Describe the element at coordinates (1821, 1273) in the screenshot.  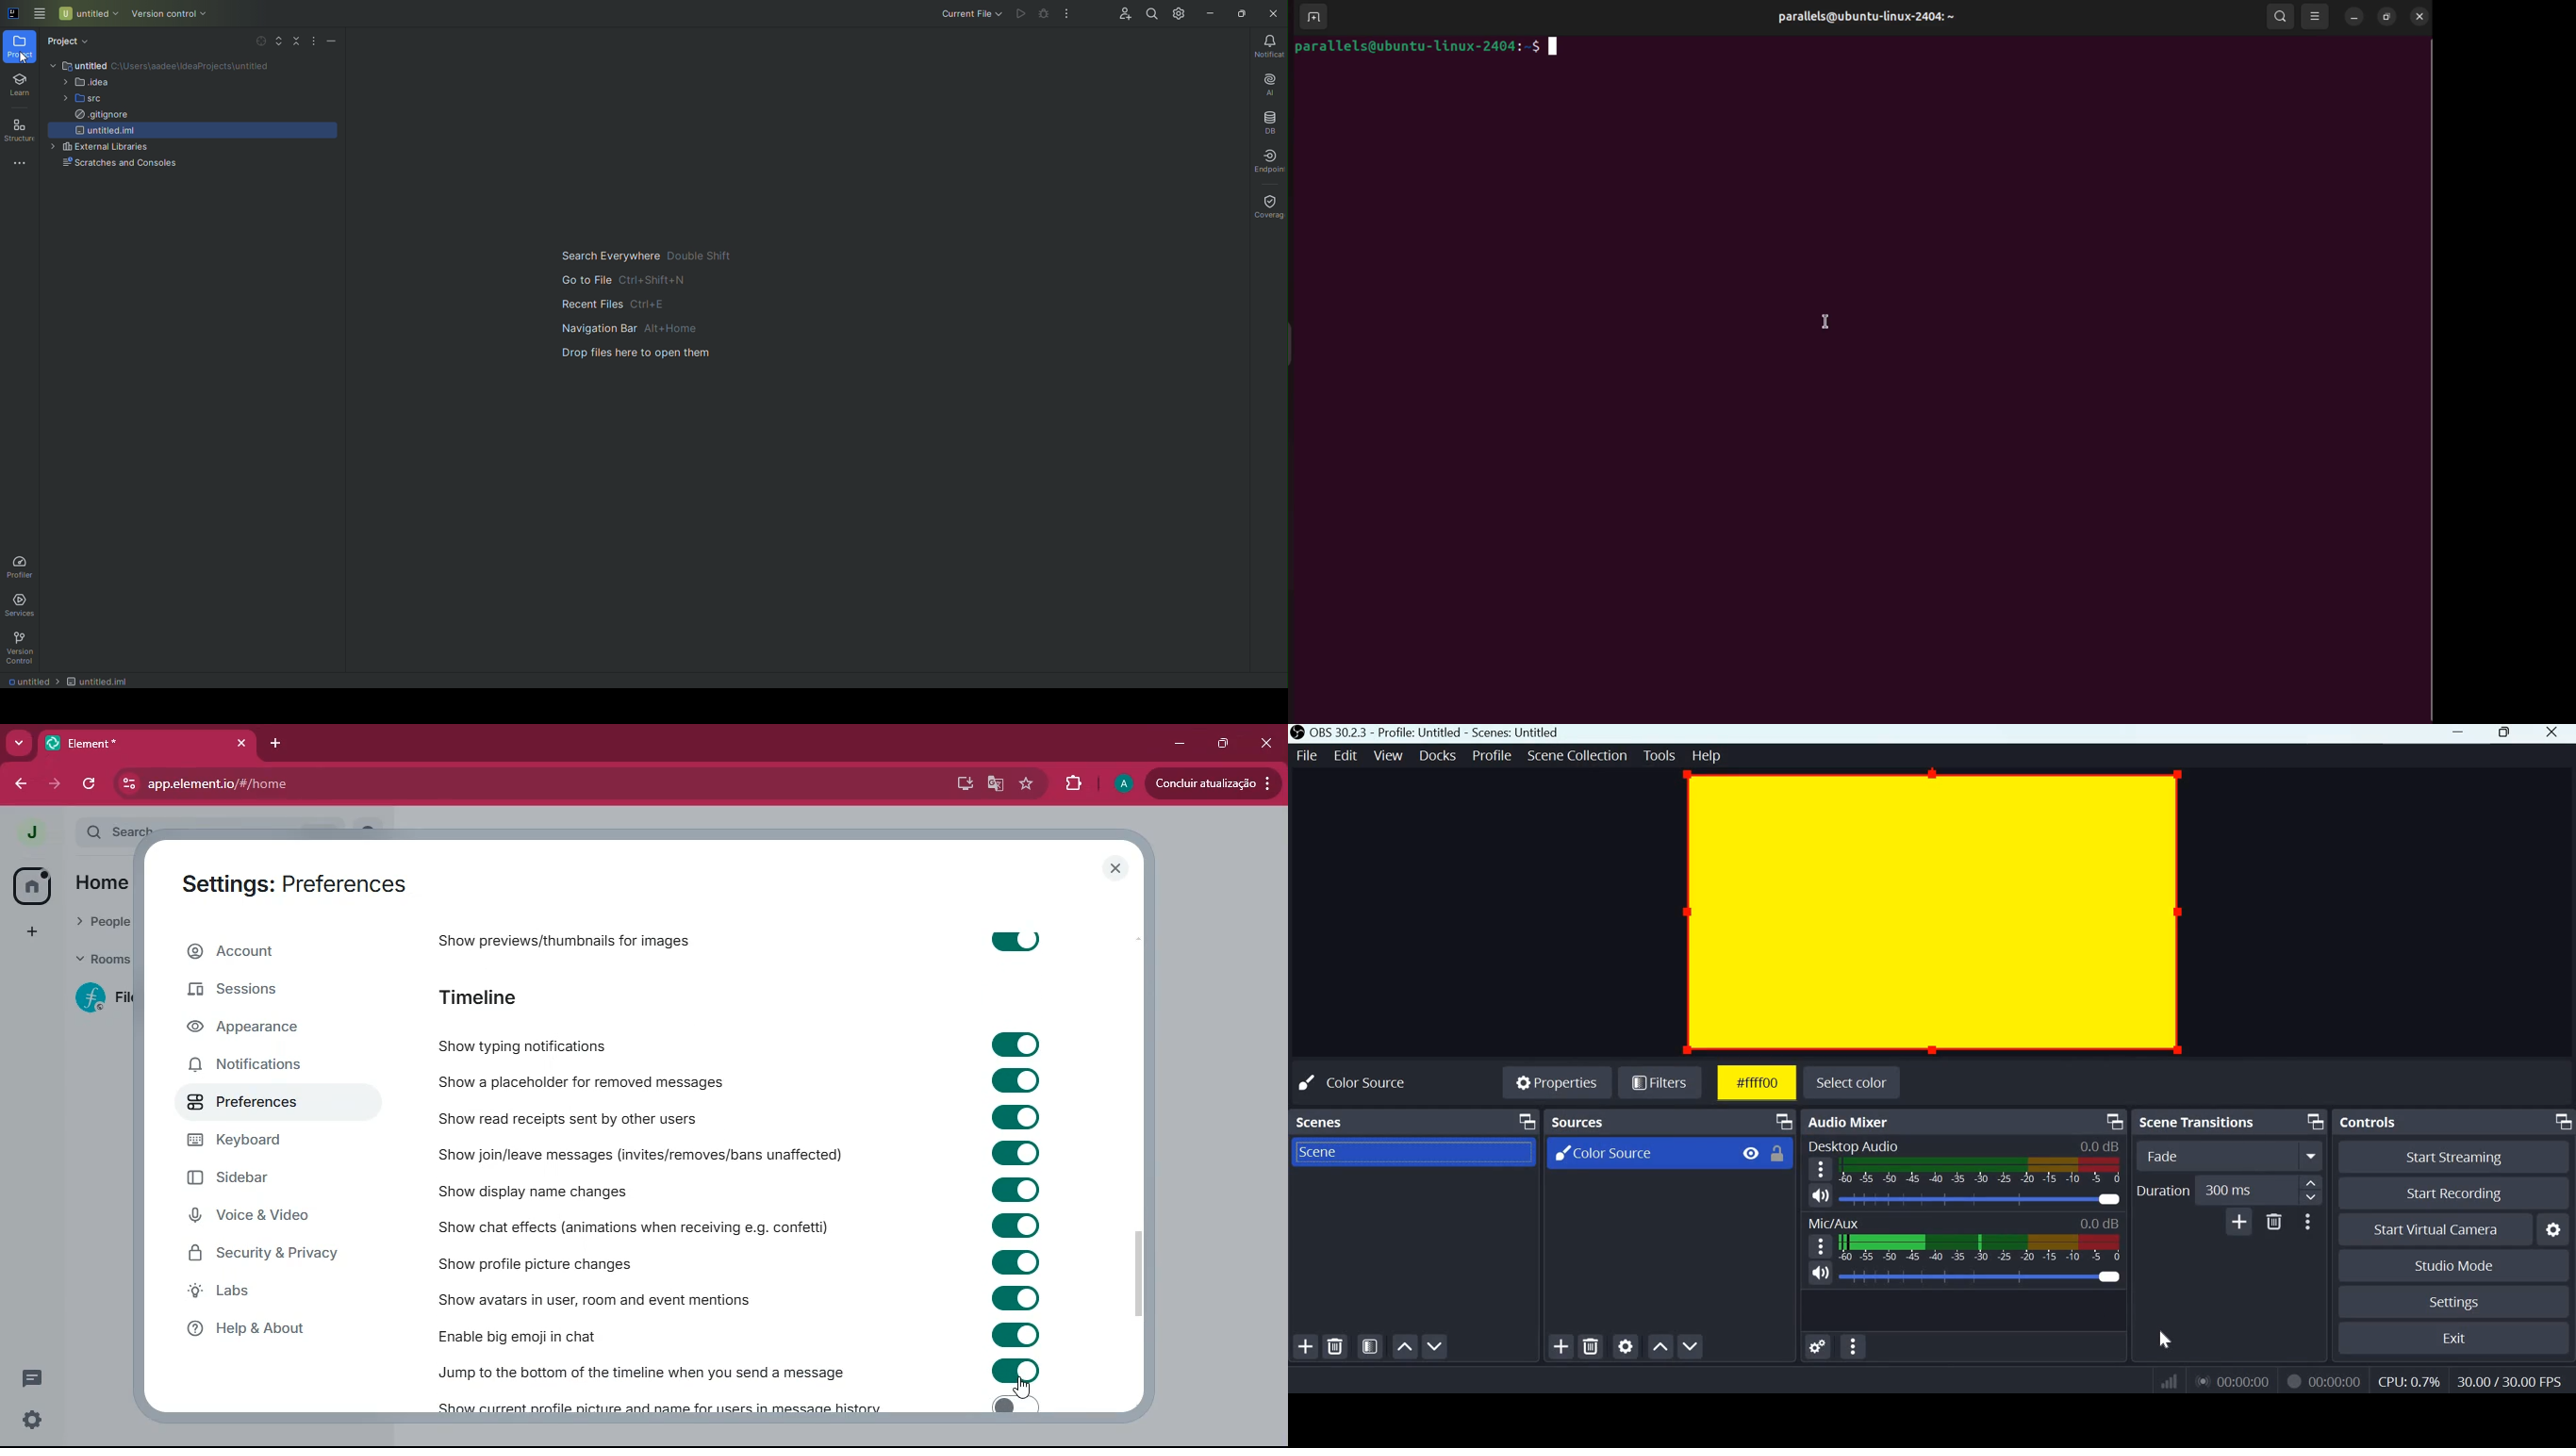
I see `Speaker icon` at that location.